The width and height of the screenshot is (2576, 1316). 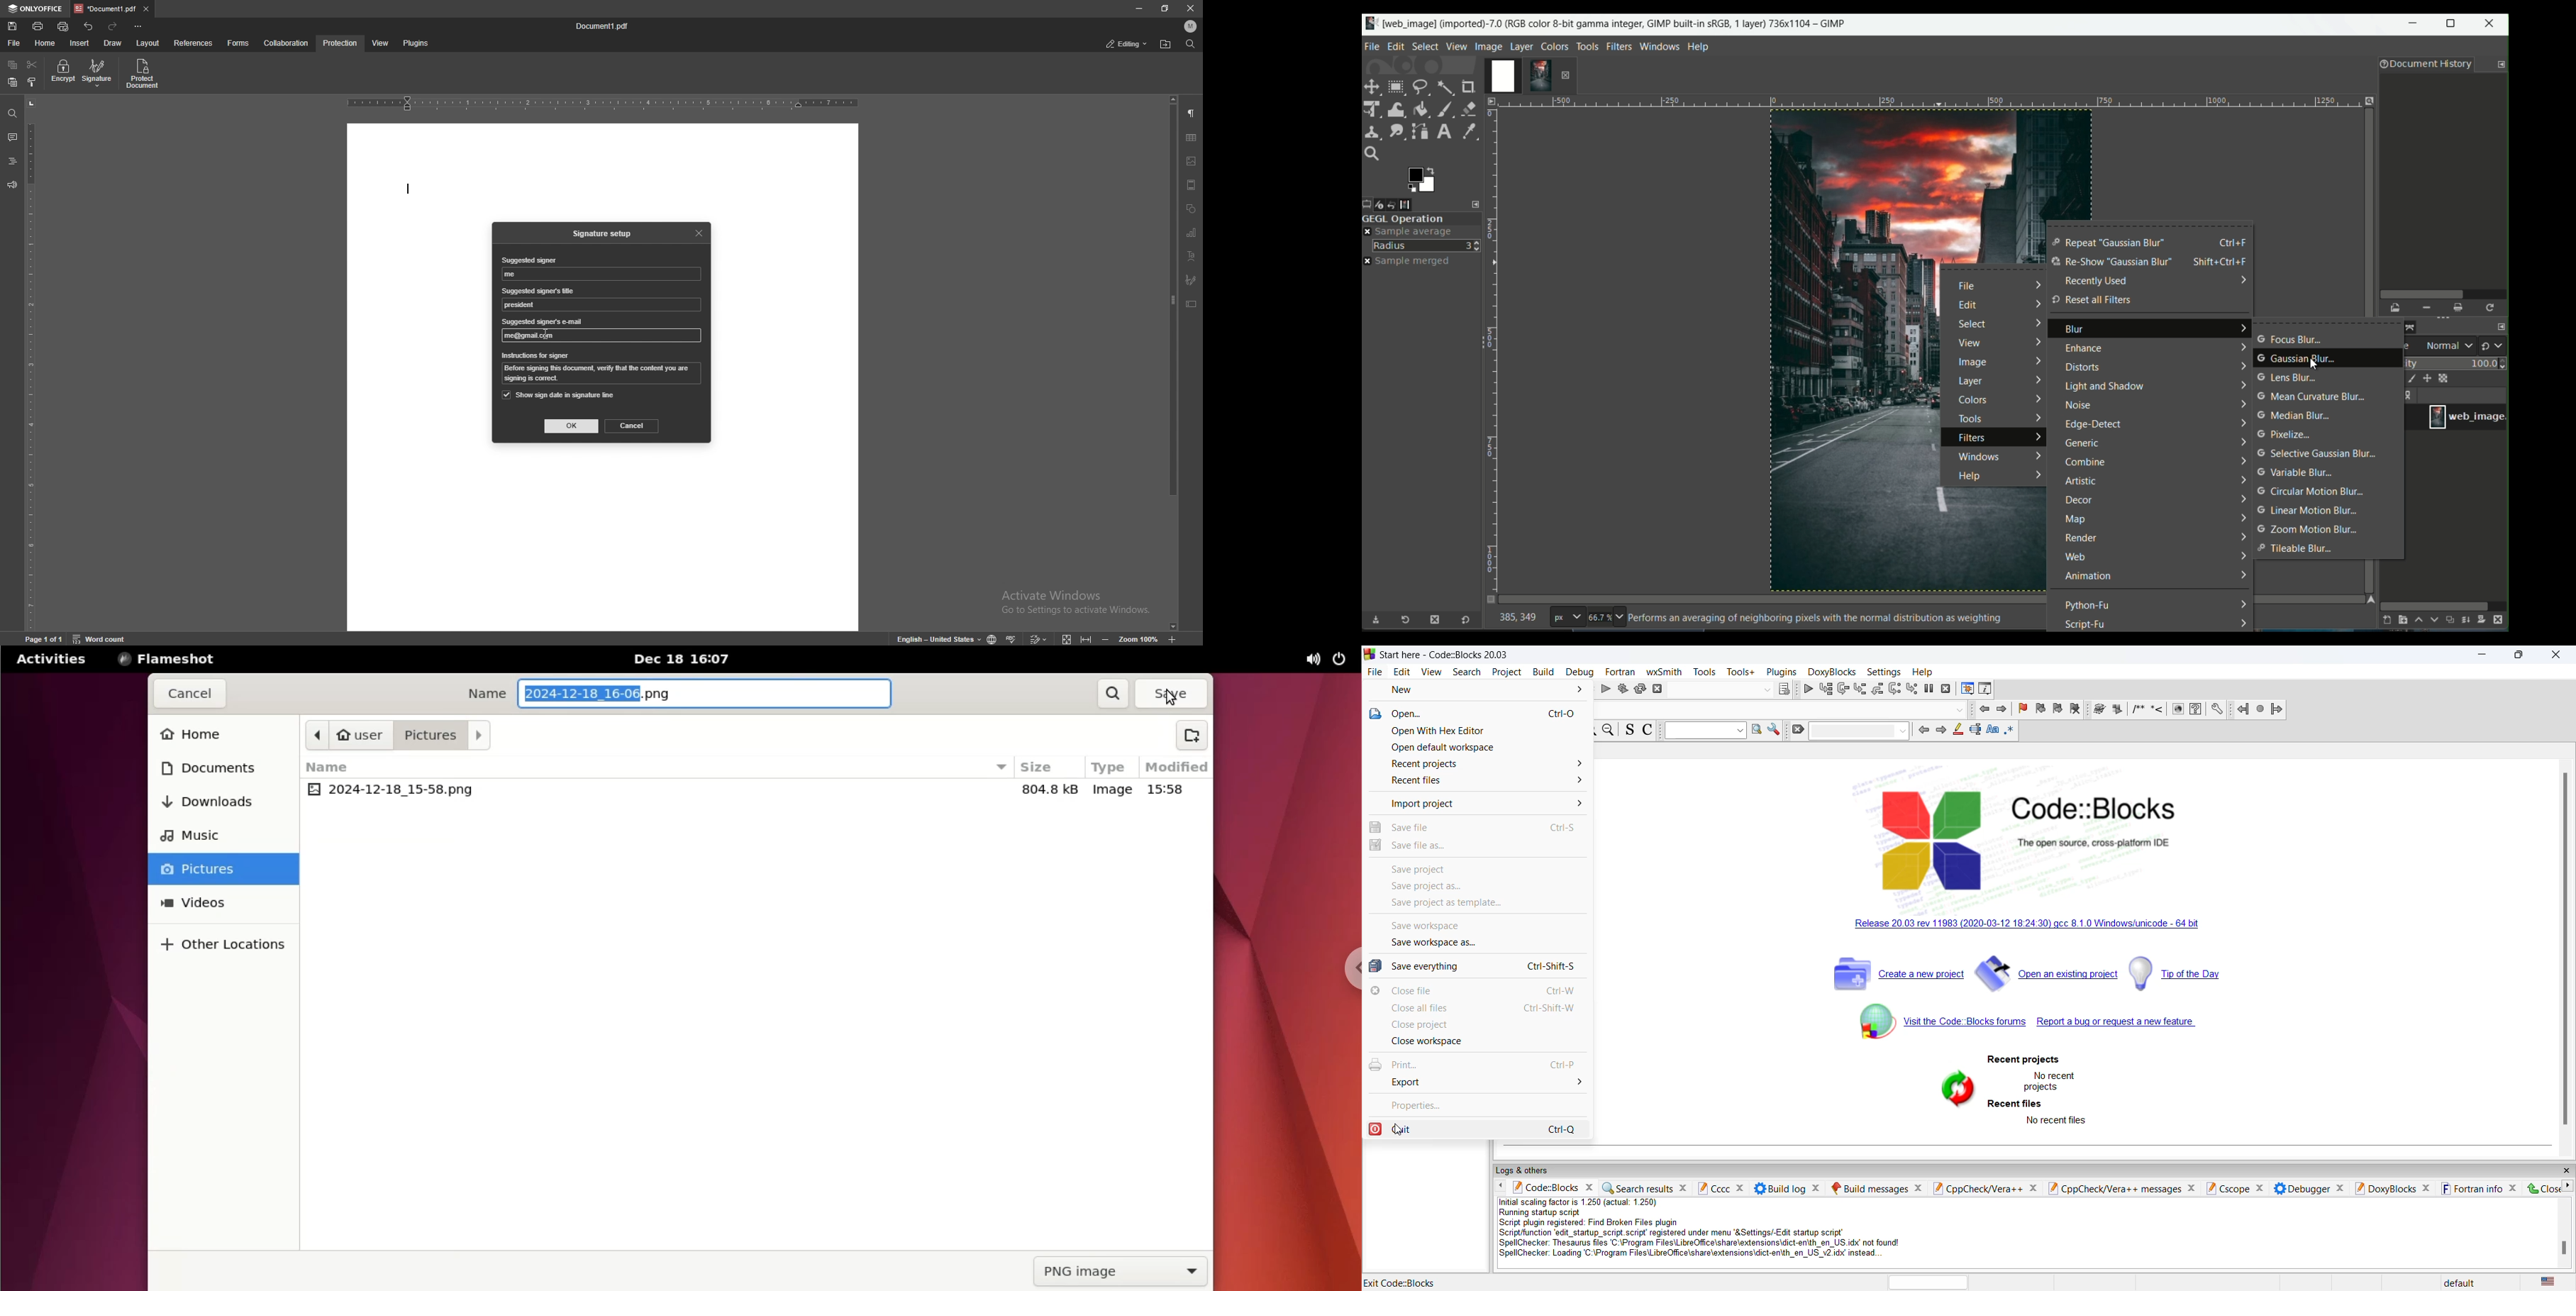 What do you see at coordinates (1815, 619) in the screenshot?
I see `description` at bounding box center [1815, 619].